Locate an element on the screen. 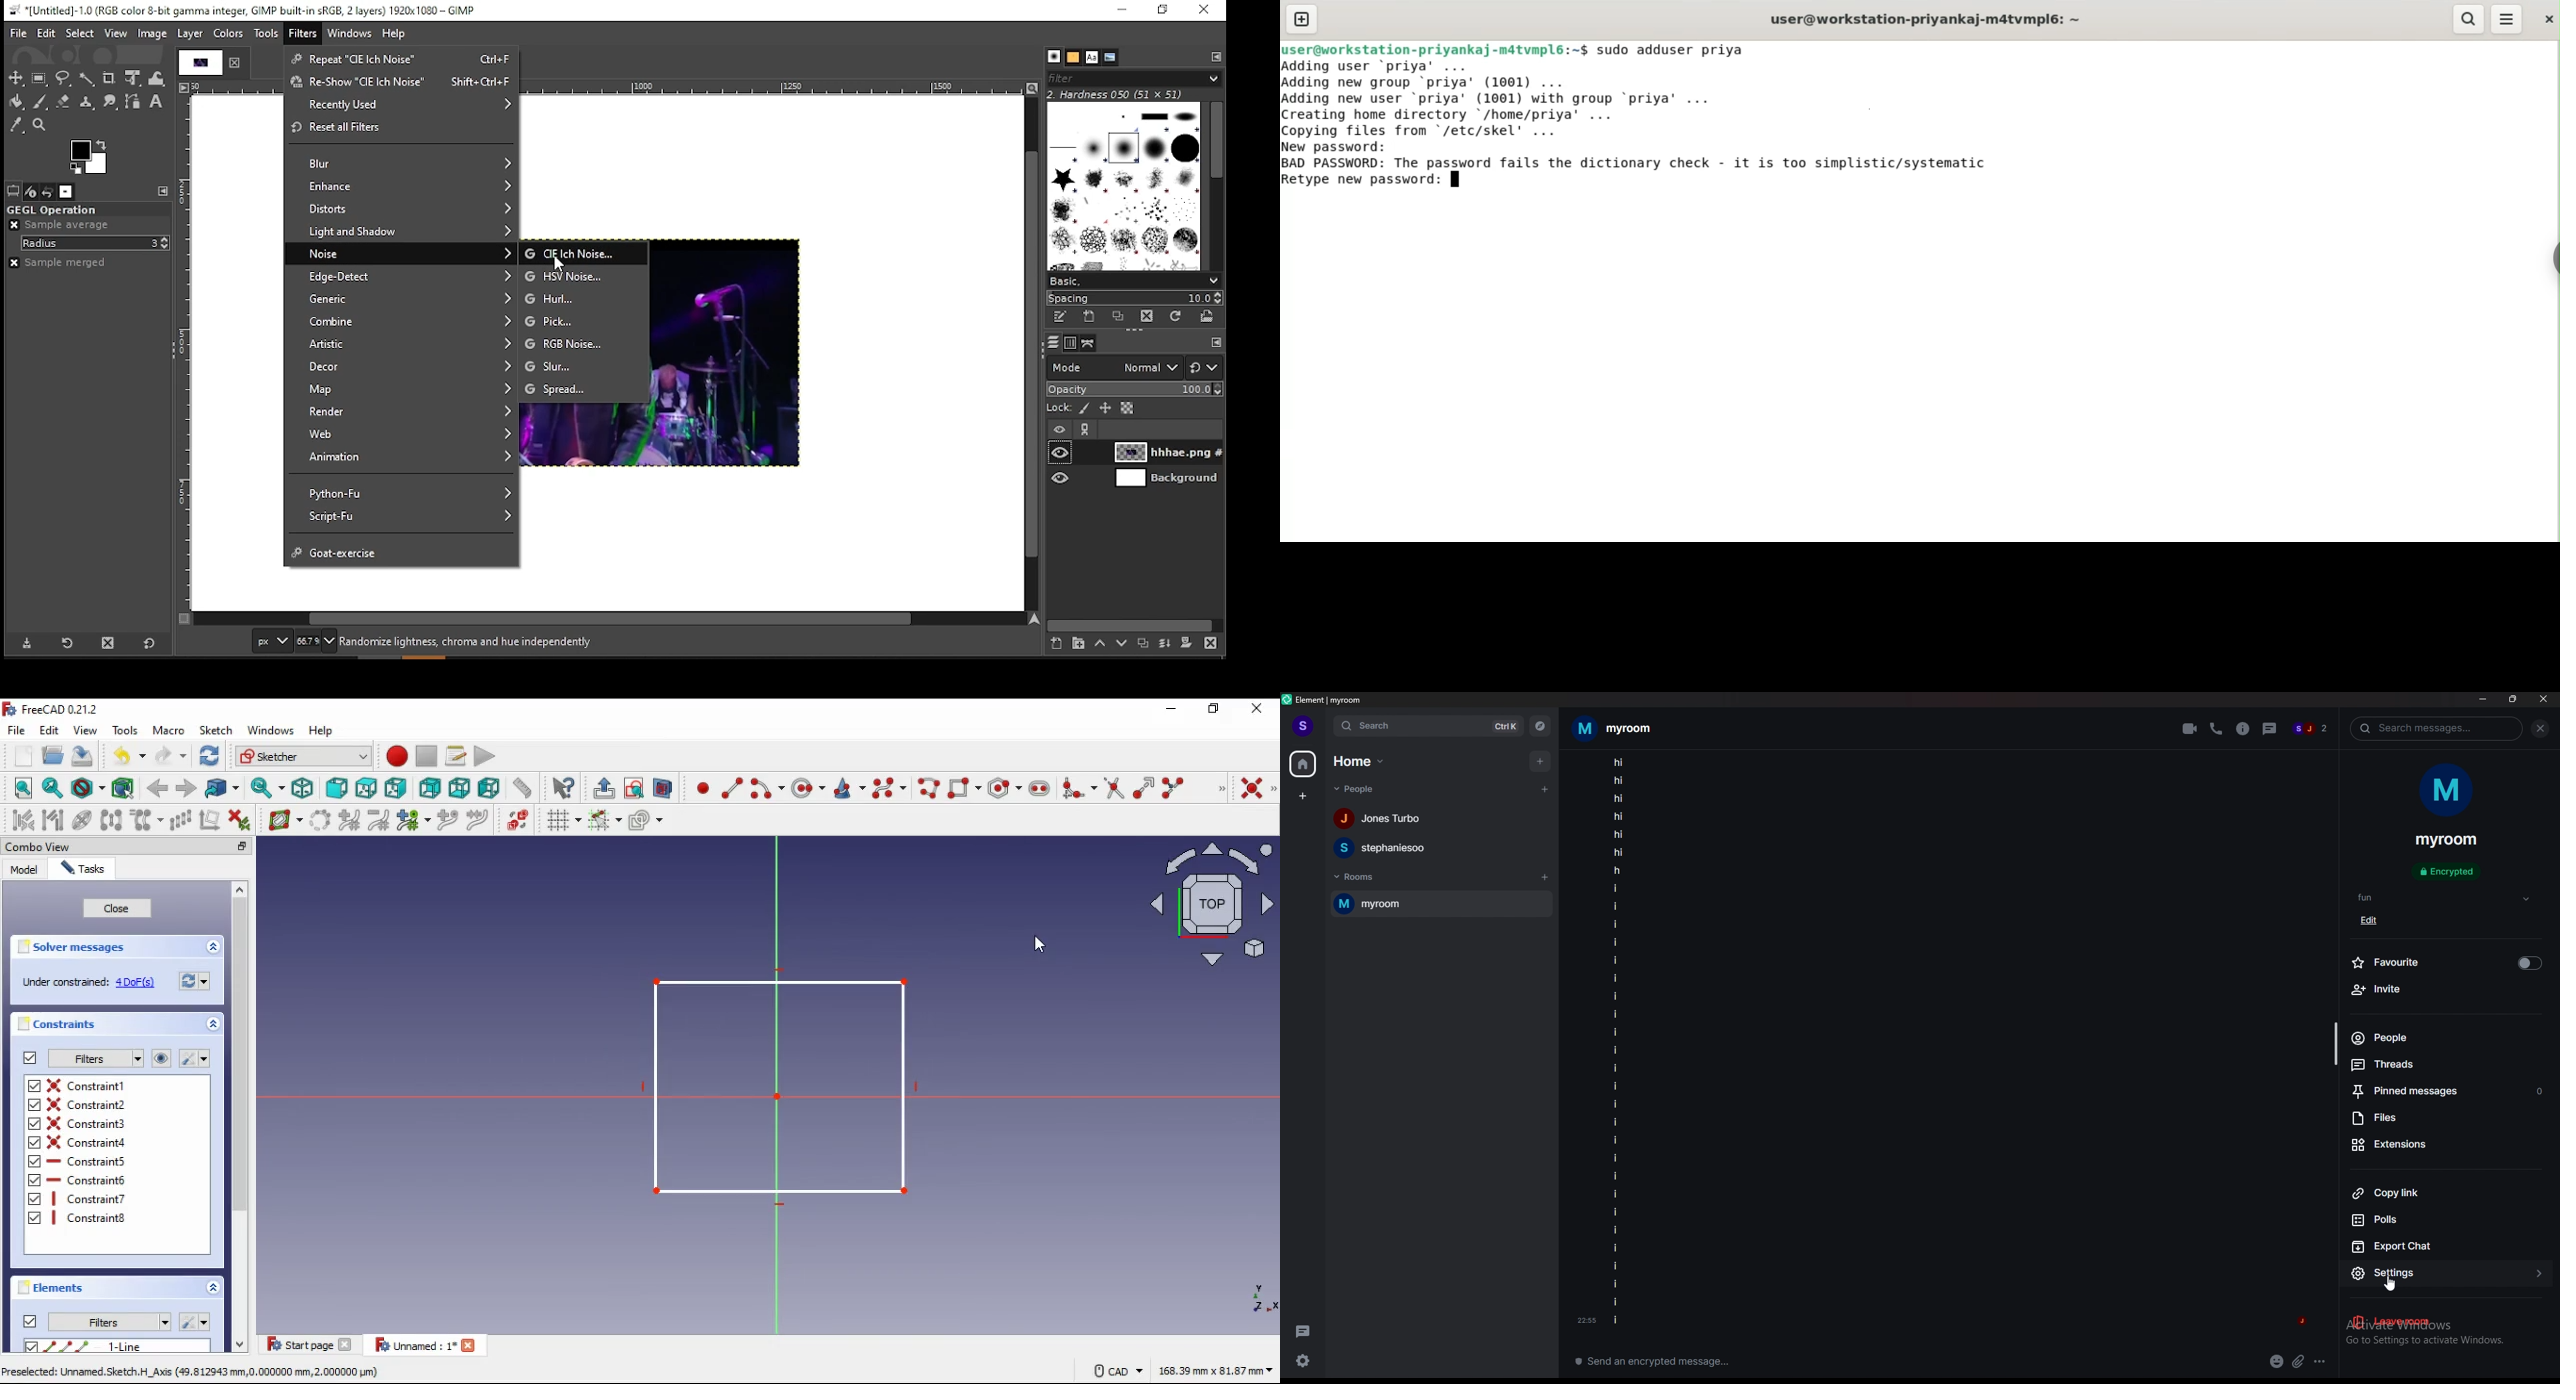 This screenshot has width=2576, height=1400. map is located at coordinates (406, 390).